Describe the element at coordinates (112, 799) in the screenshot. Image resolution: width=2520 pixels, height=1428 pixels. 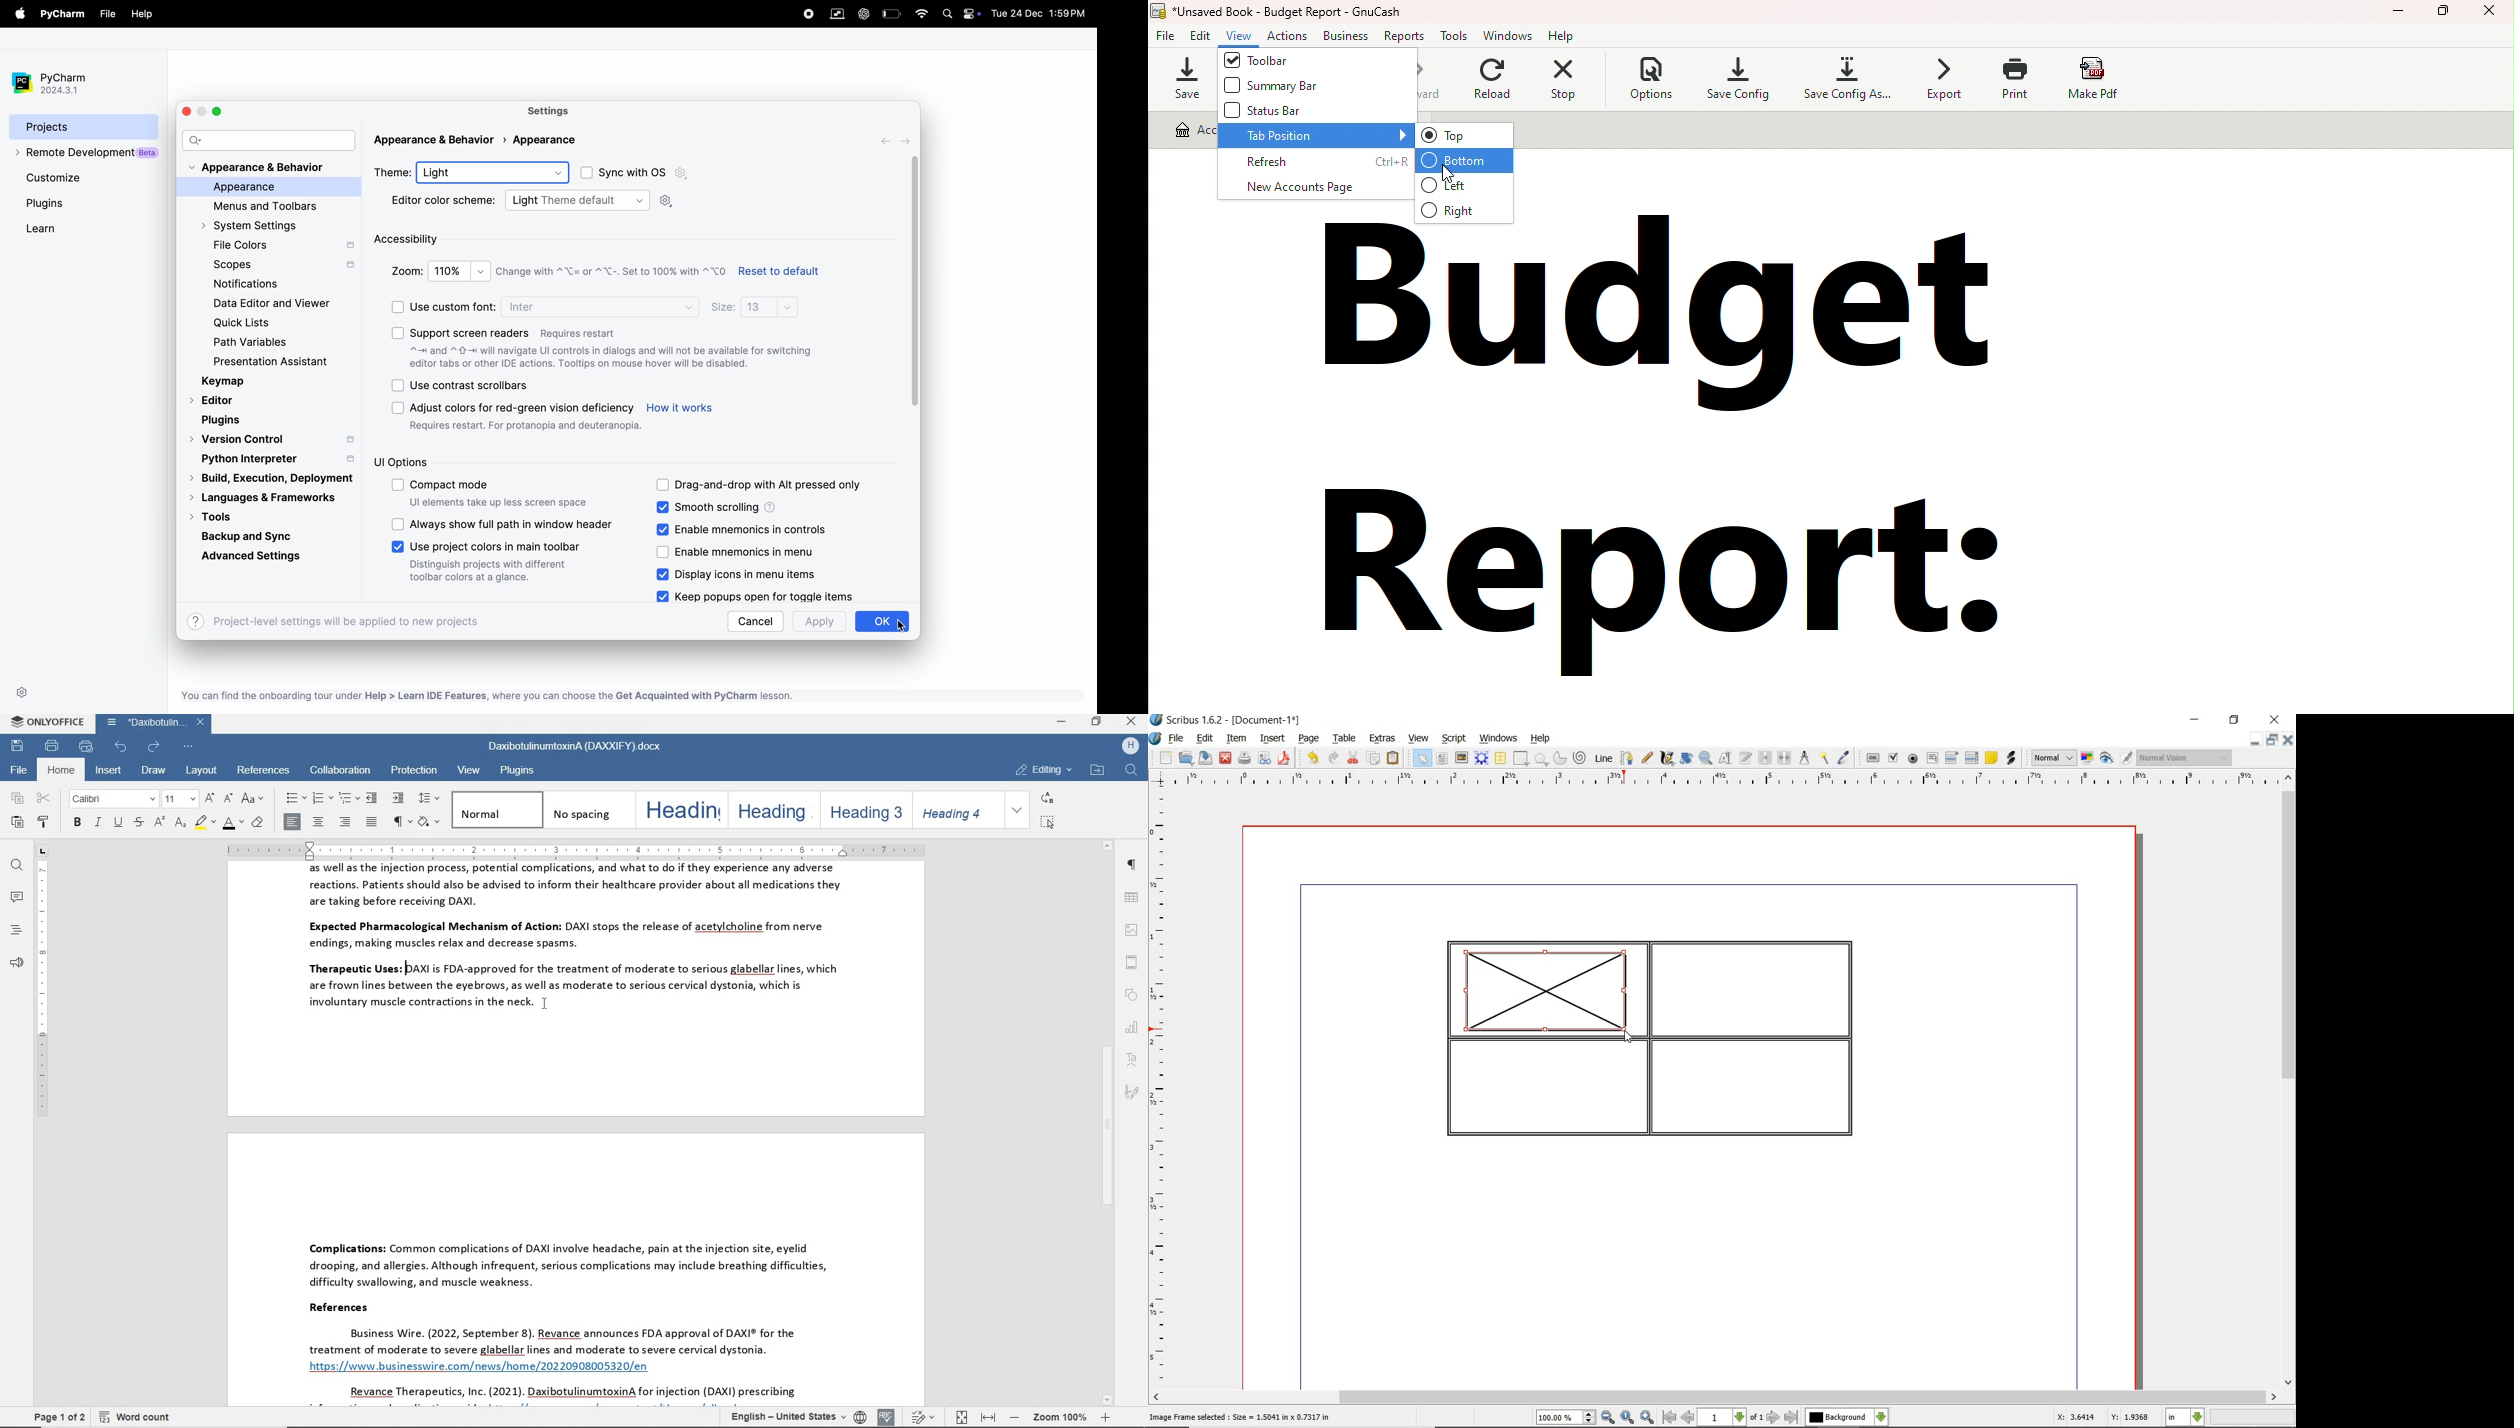
I see `font` at that location.